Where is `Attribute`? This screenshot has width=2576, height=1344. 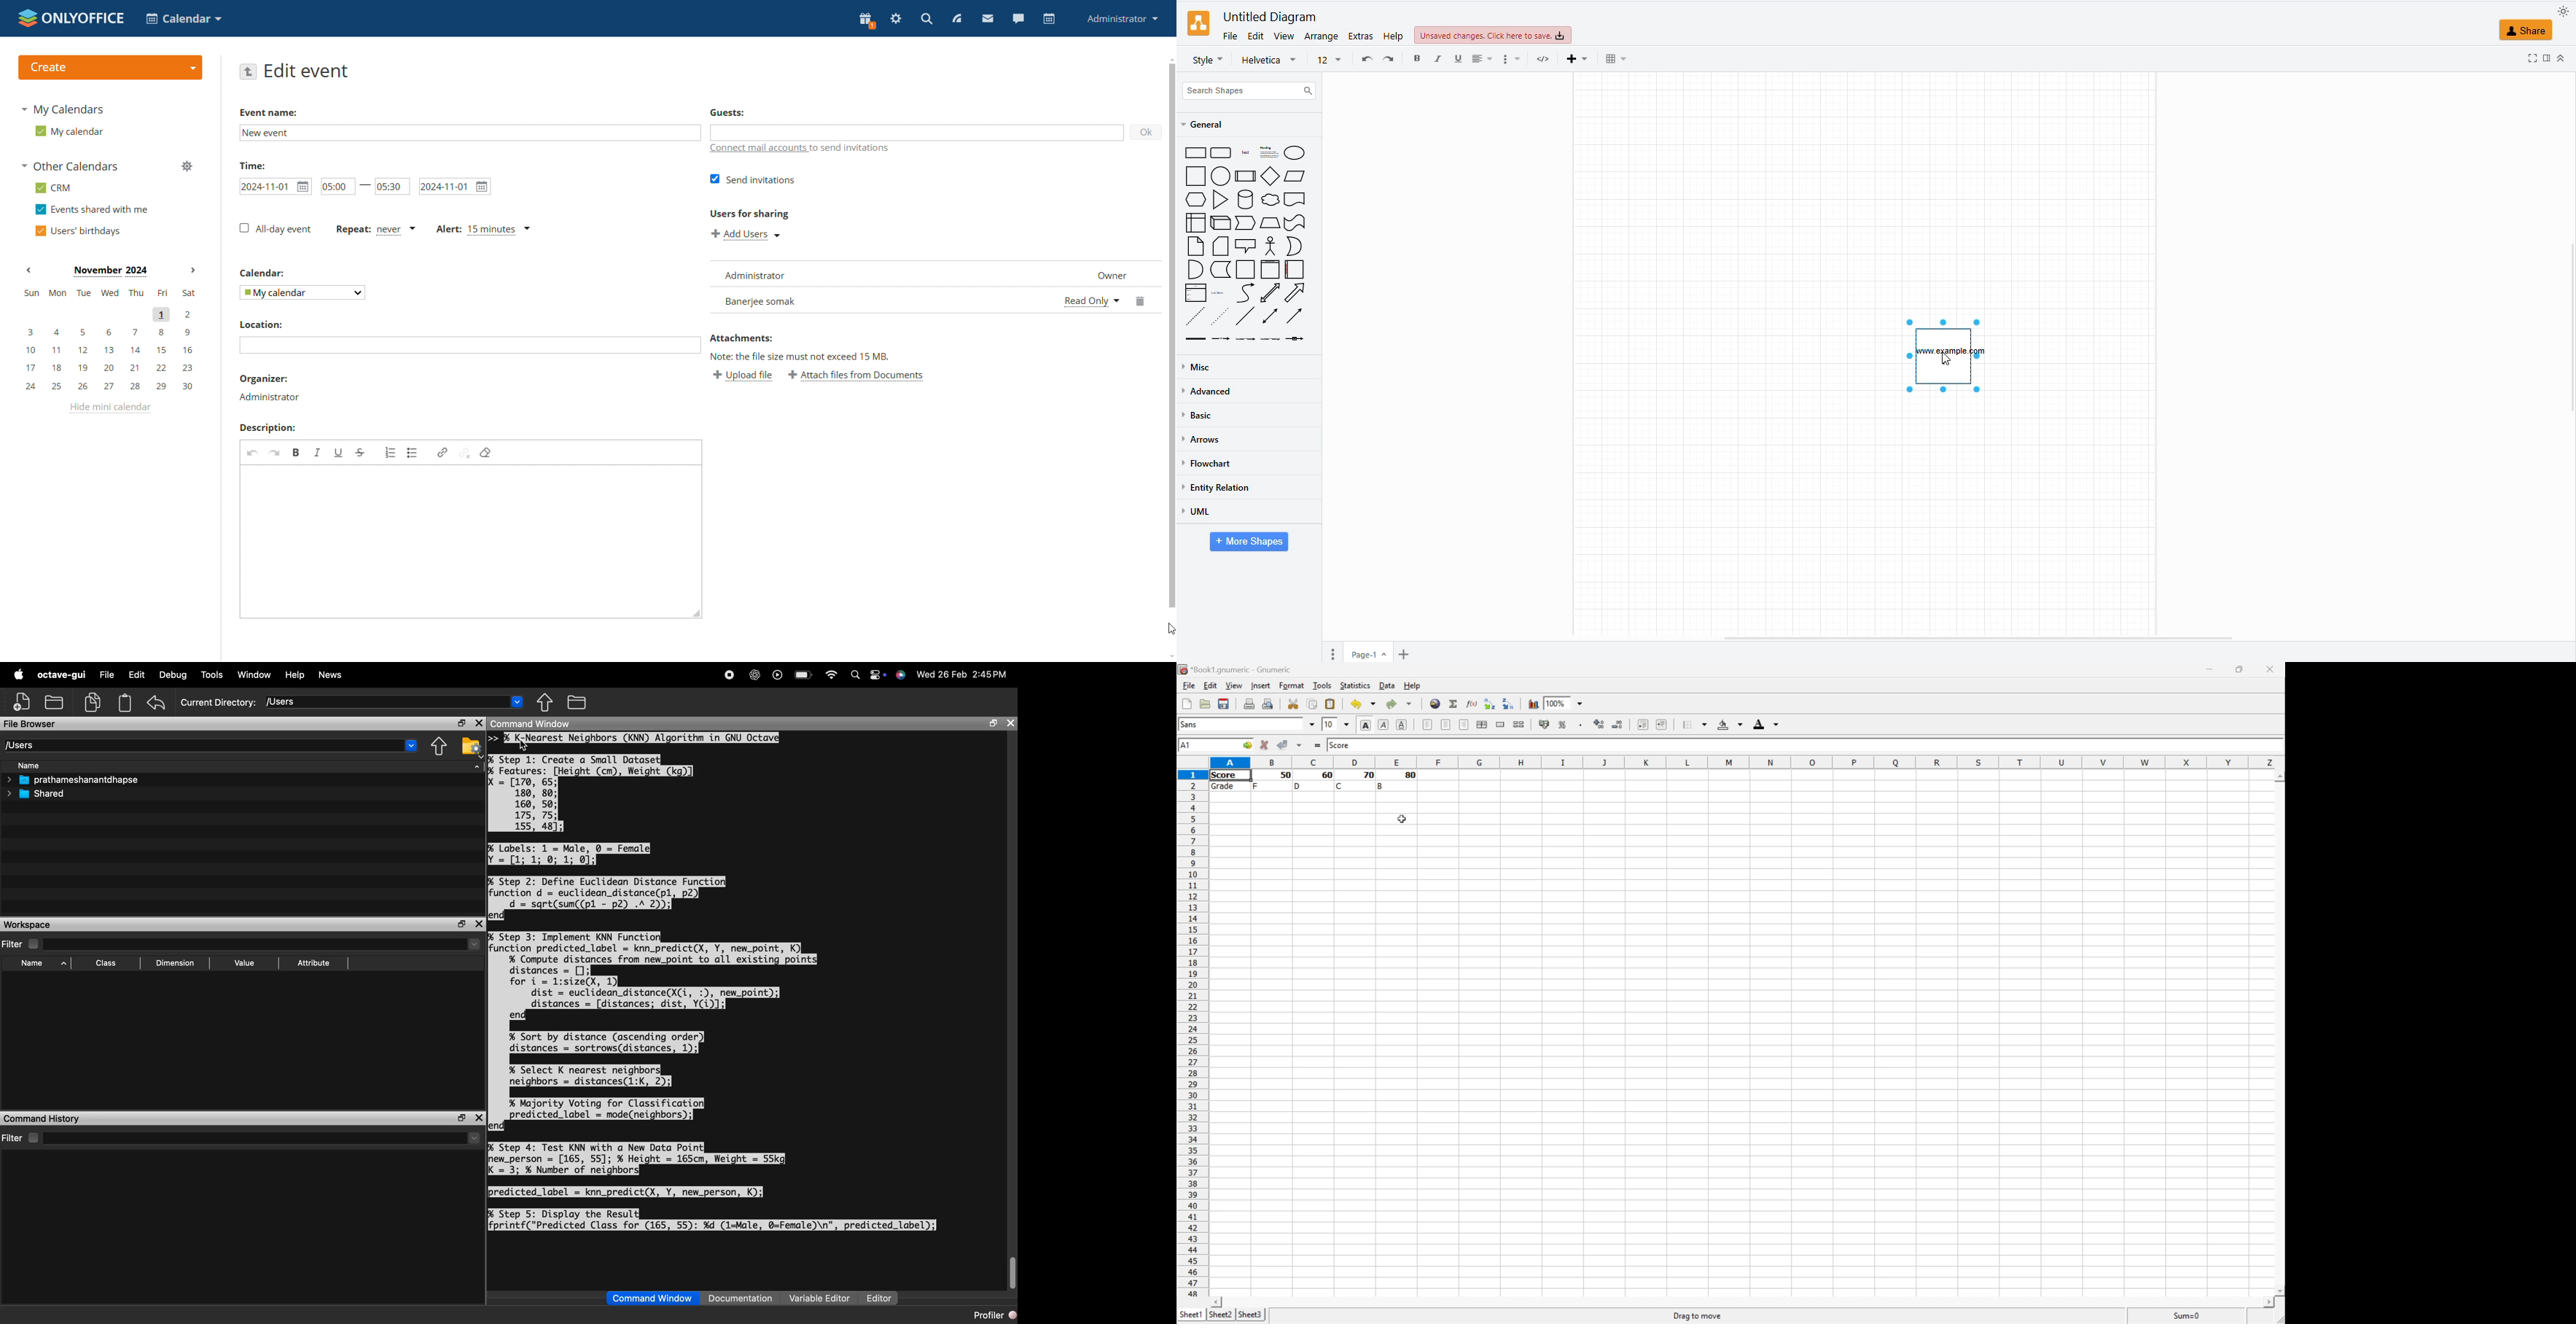
Attribute is located at coordinates (316, 963).